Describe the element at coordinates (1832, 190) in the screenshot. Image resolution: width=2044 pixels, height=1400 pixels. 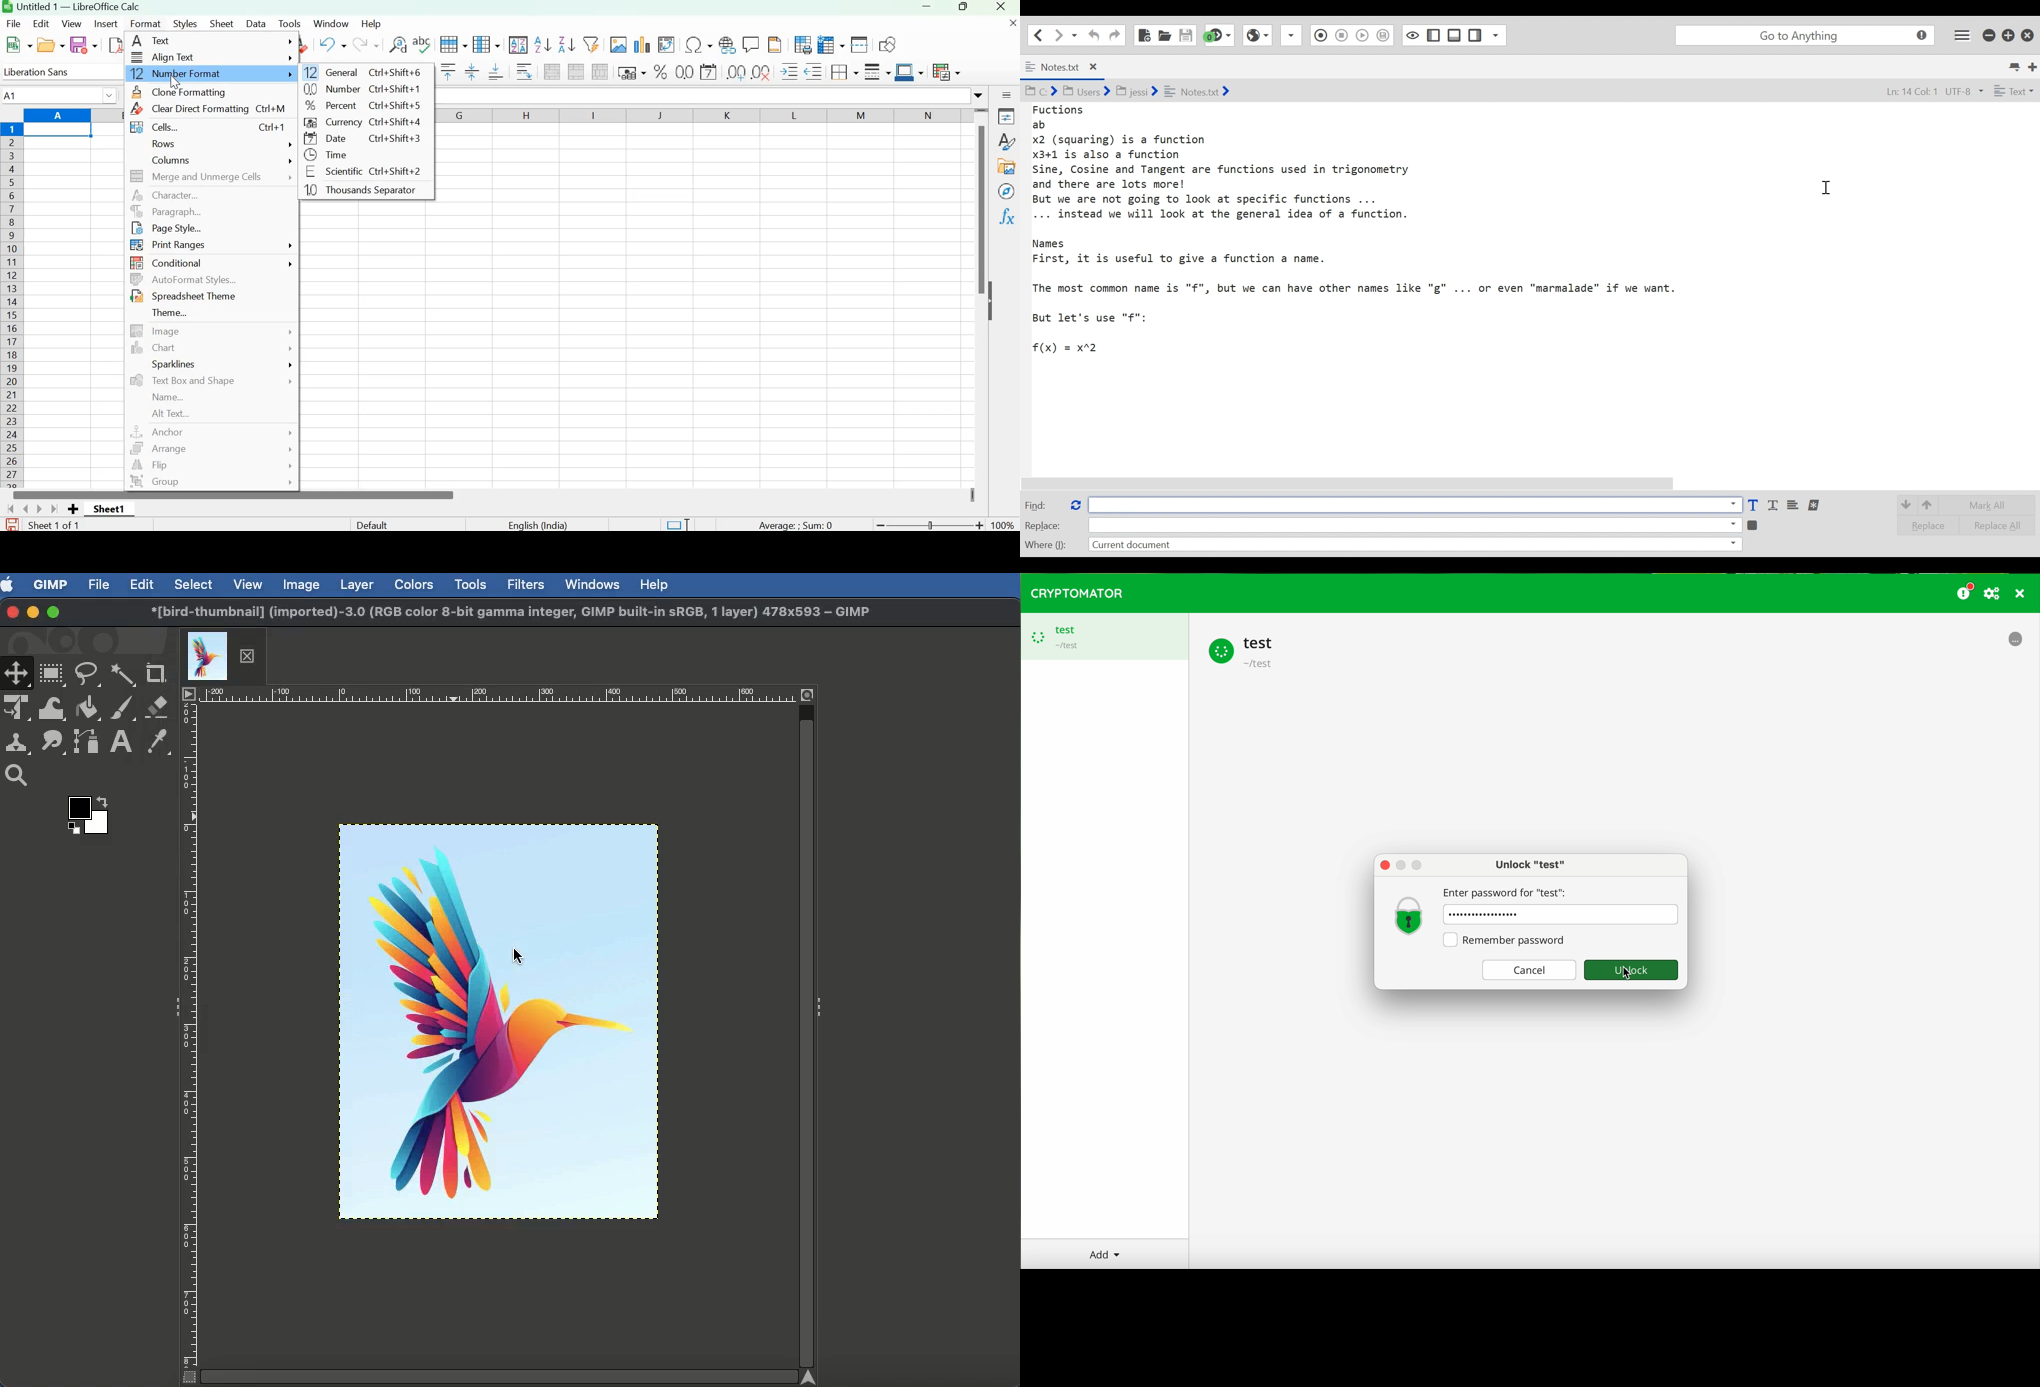
I see `Cursor` at that location.